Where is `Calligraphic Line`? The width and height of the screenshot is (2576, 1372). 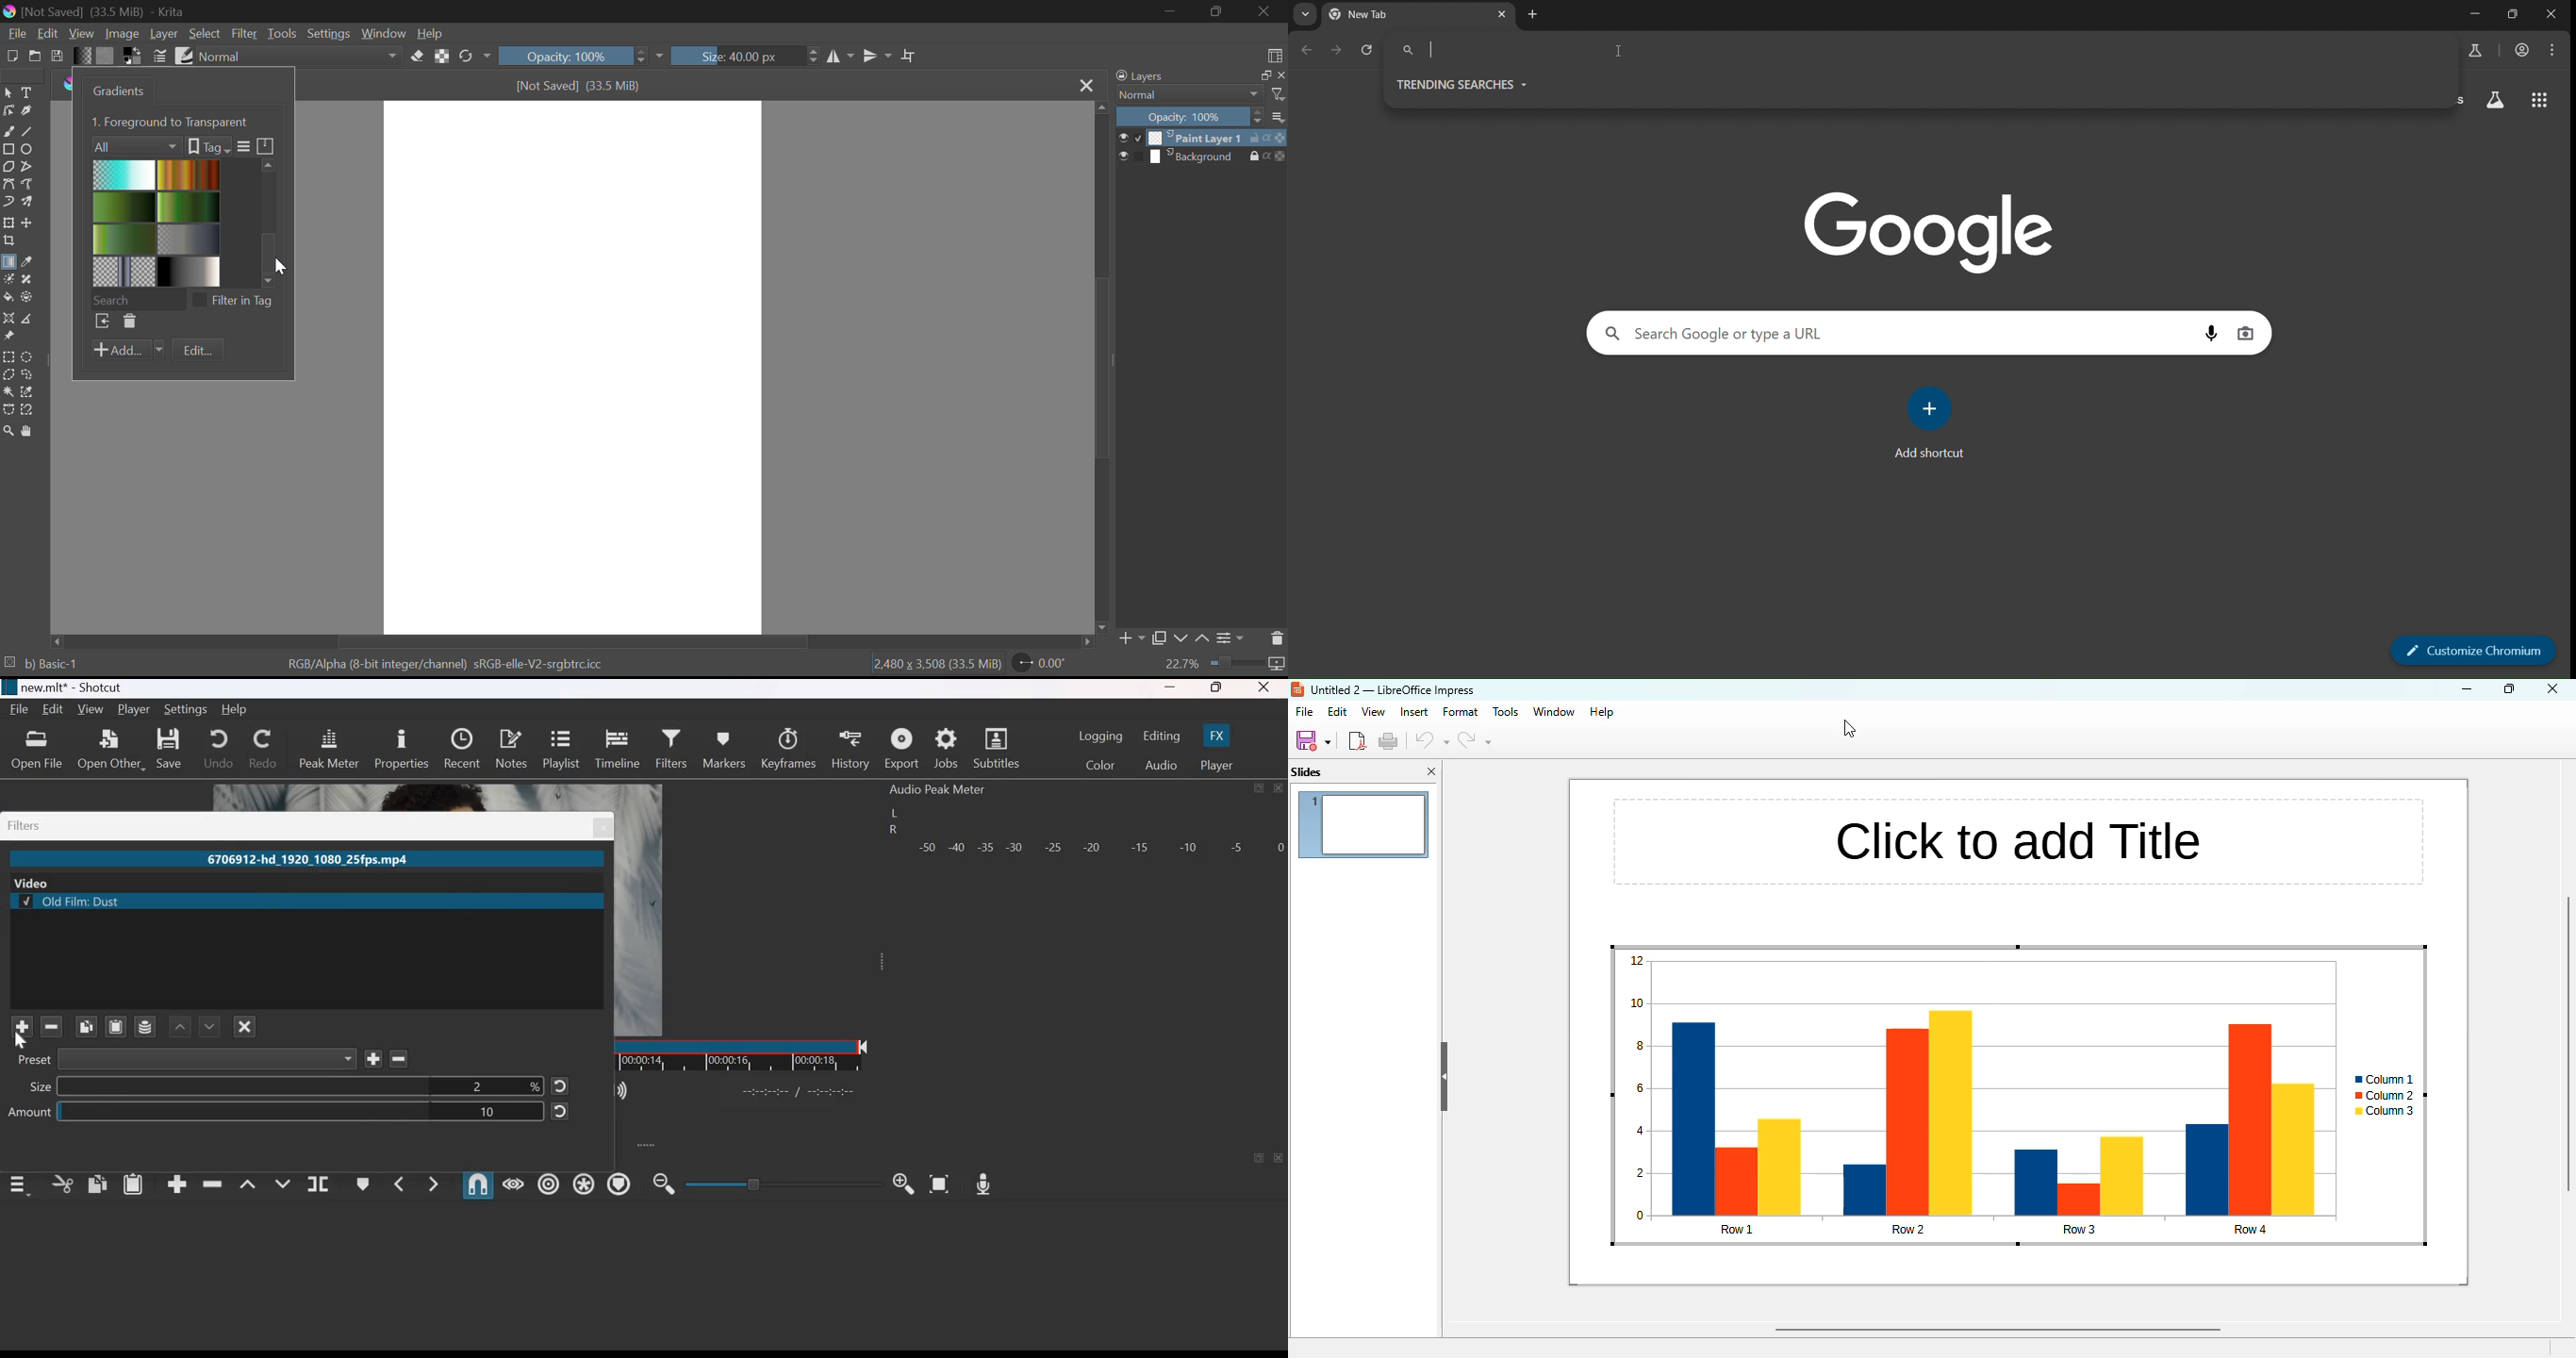 Calligraphic Line is located at coordinates (25, 111).